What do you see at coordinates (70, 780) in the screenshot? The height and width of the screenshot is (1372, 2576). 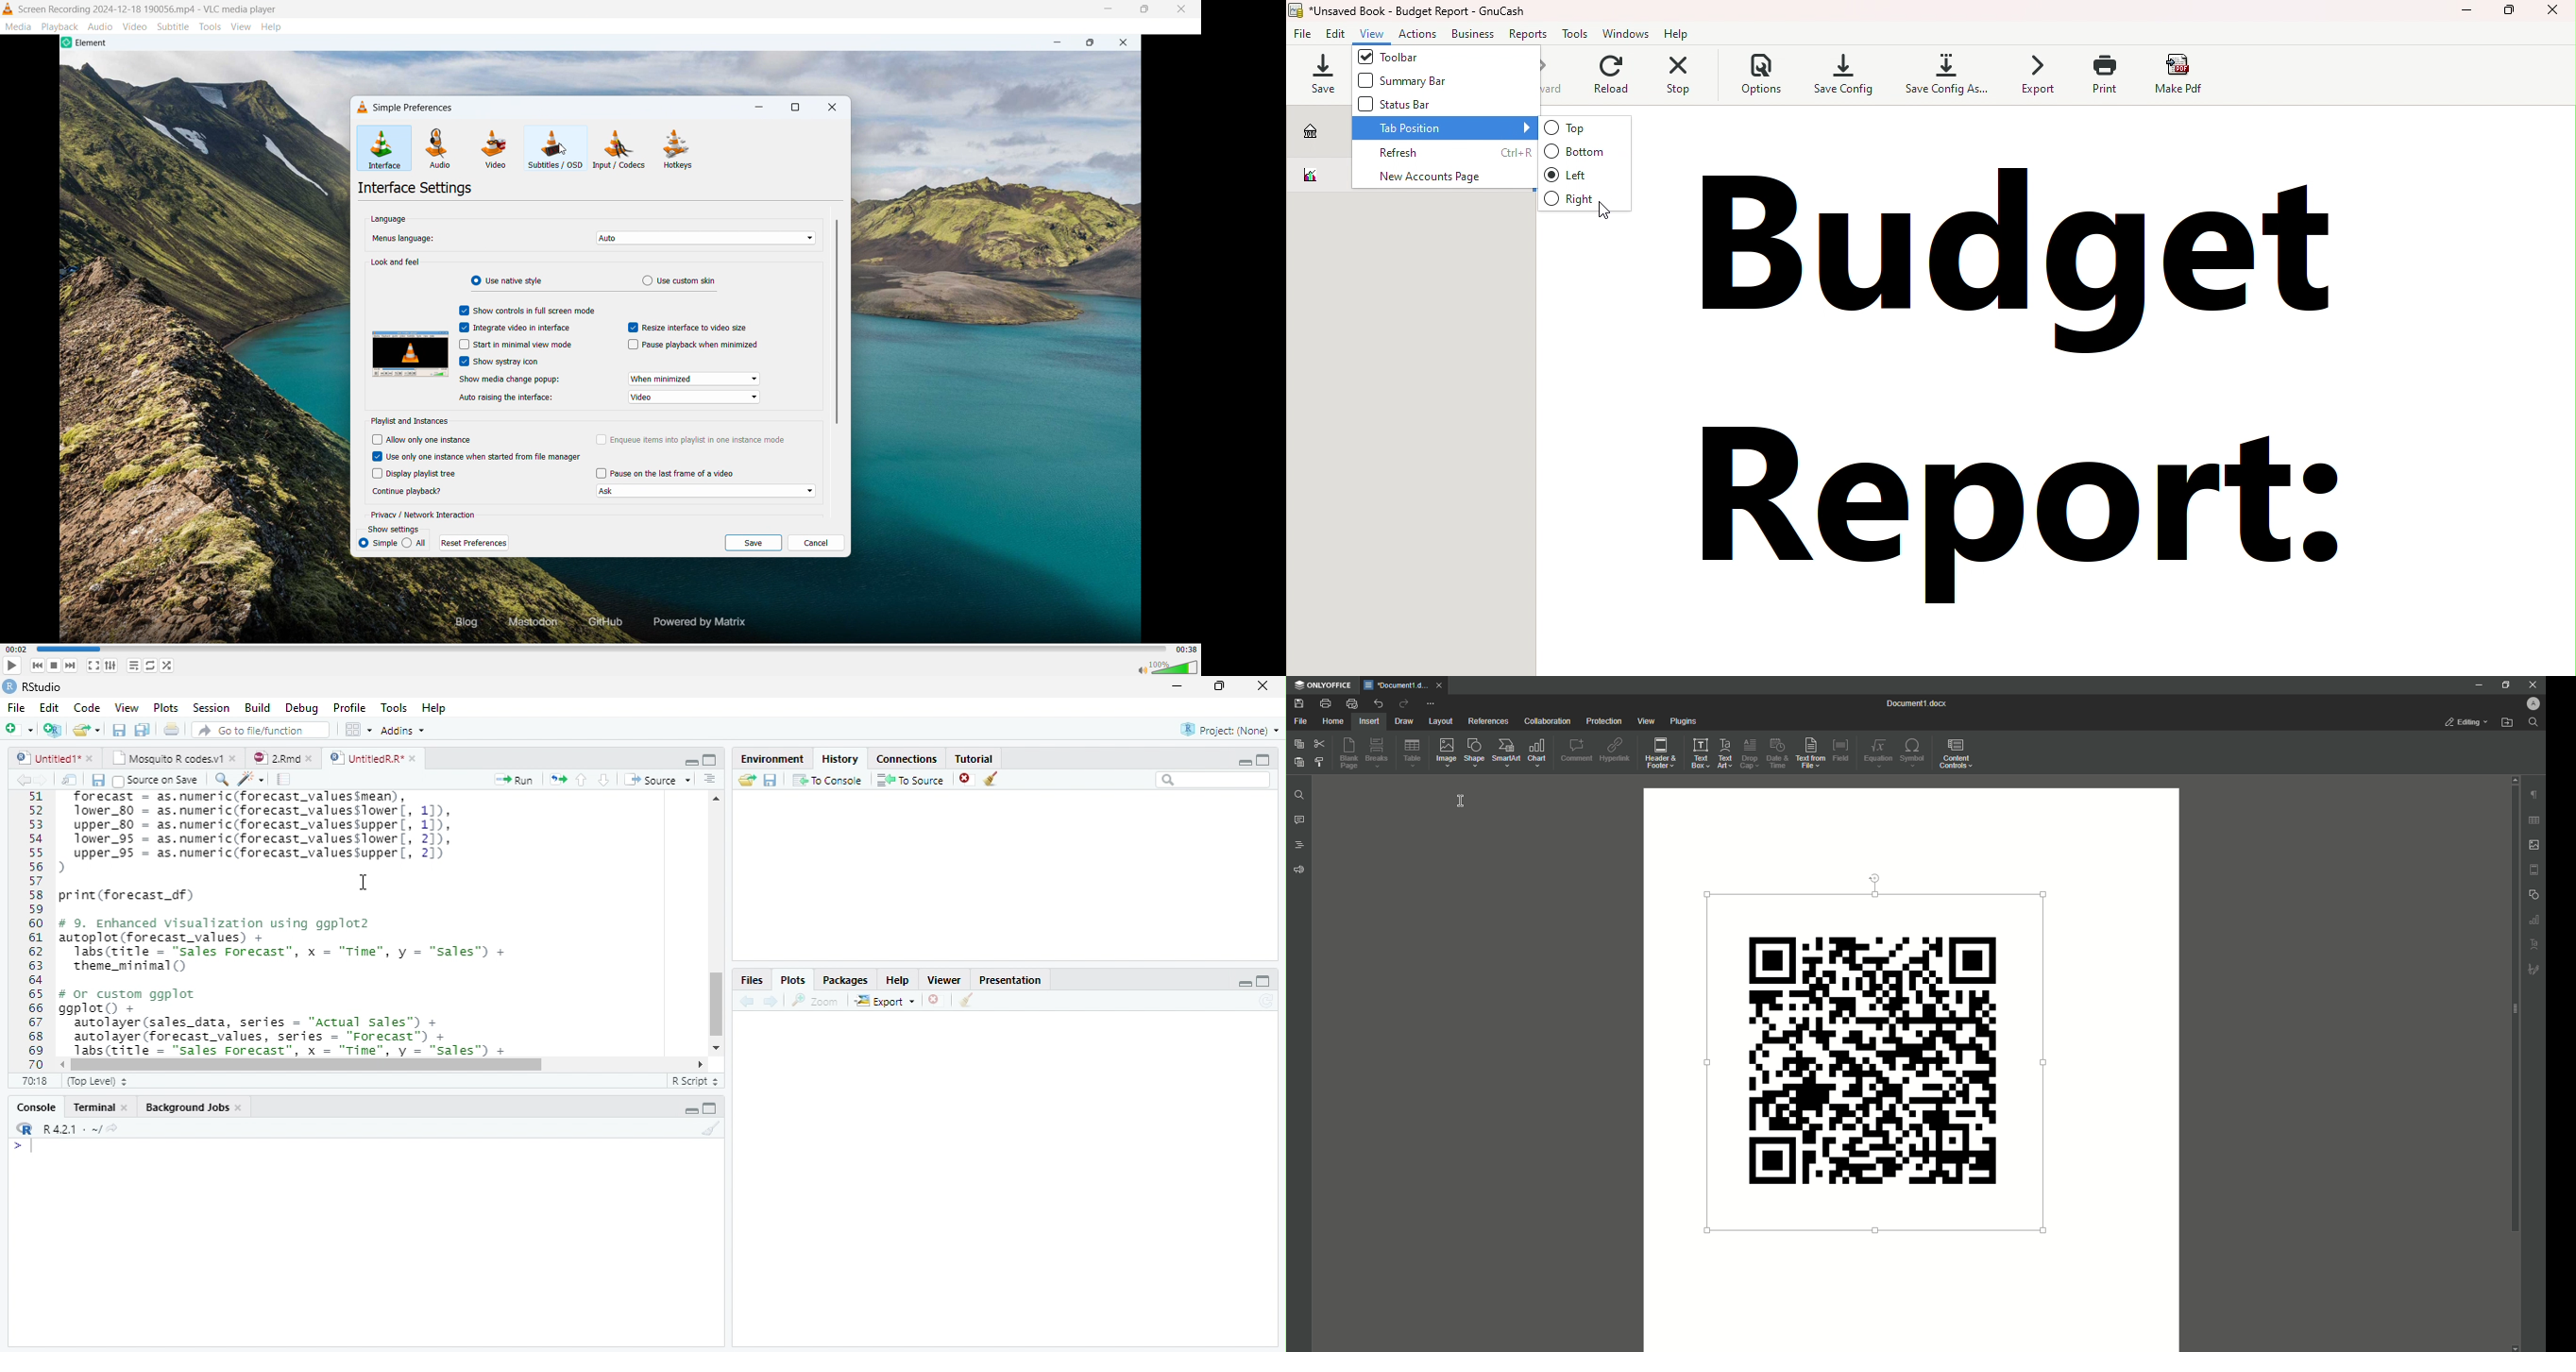 I see `Show in new window` at bounding box center [70, 780].